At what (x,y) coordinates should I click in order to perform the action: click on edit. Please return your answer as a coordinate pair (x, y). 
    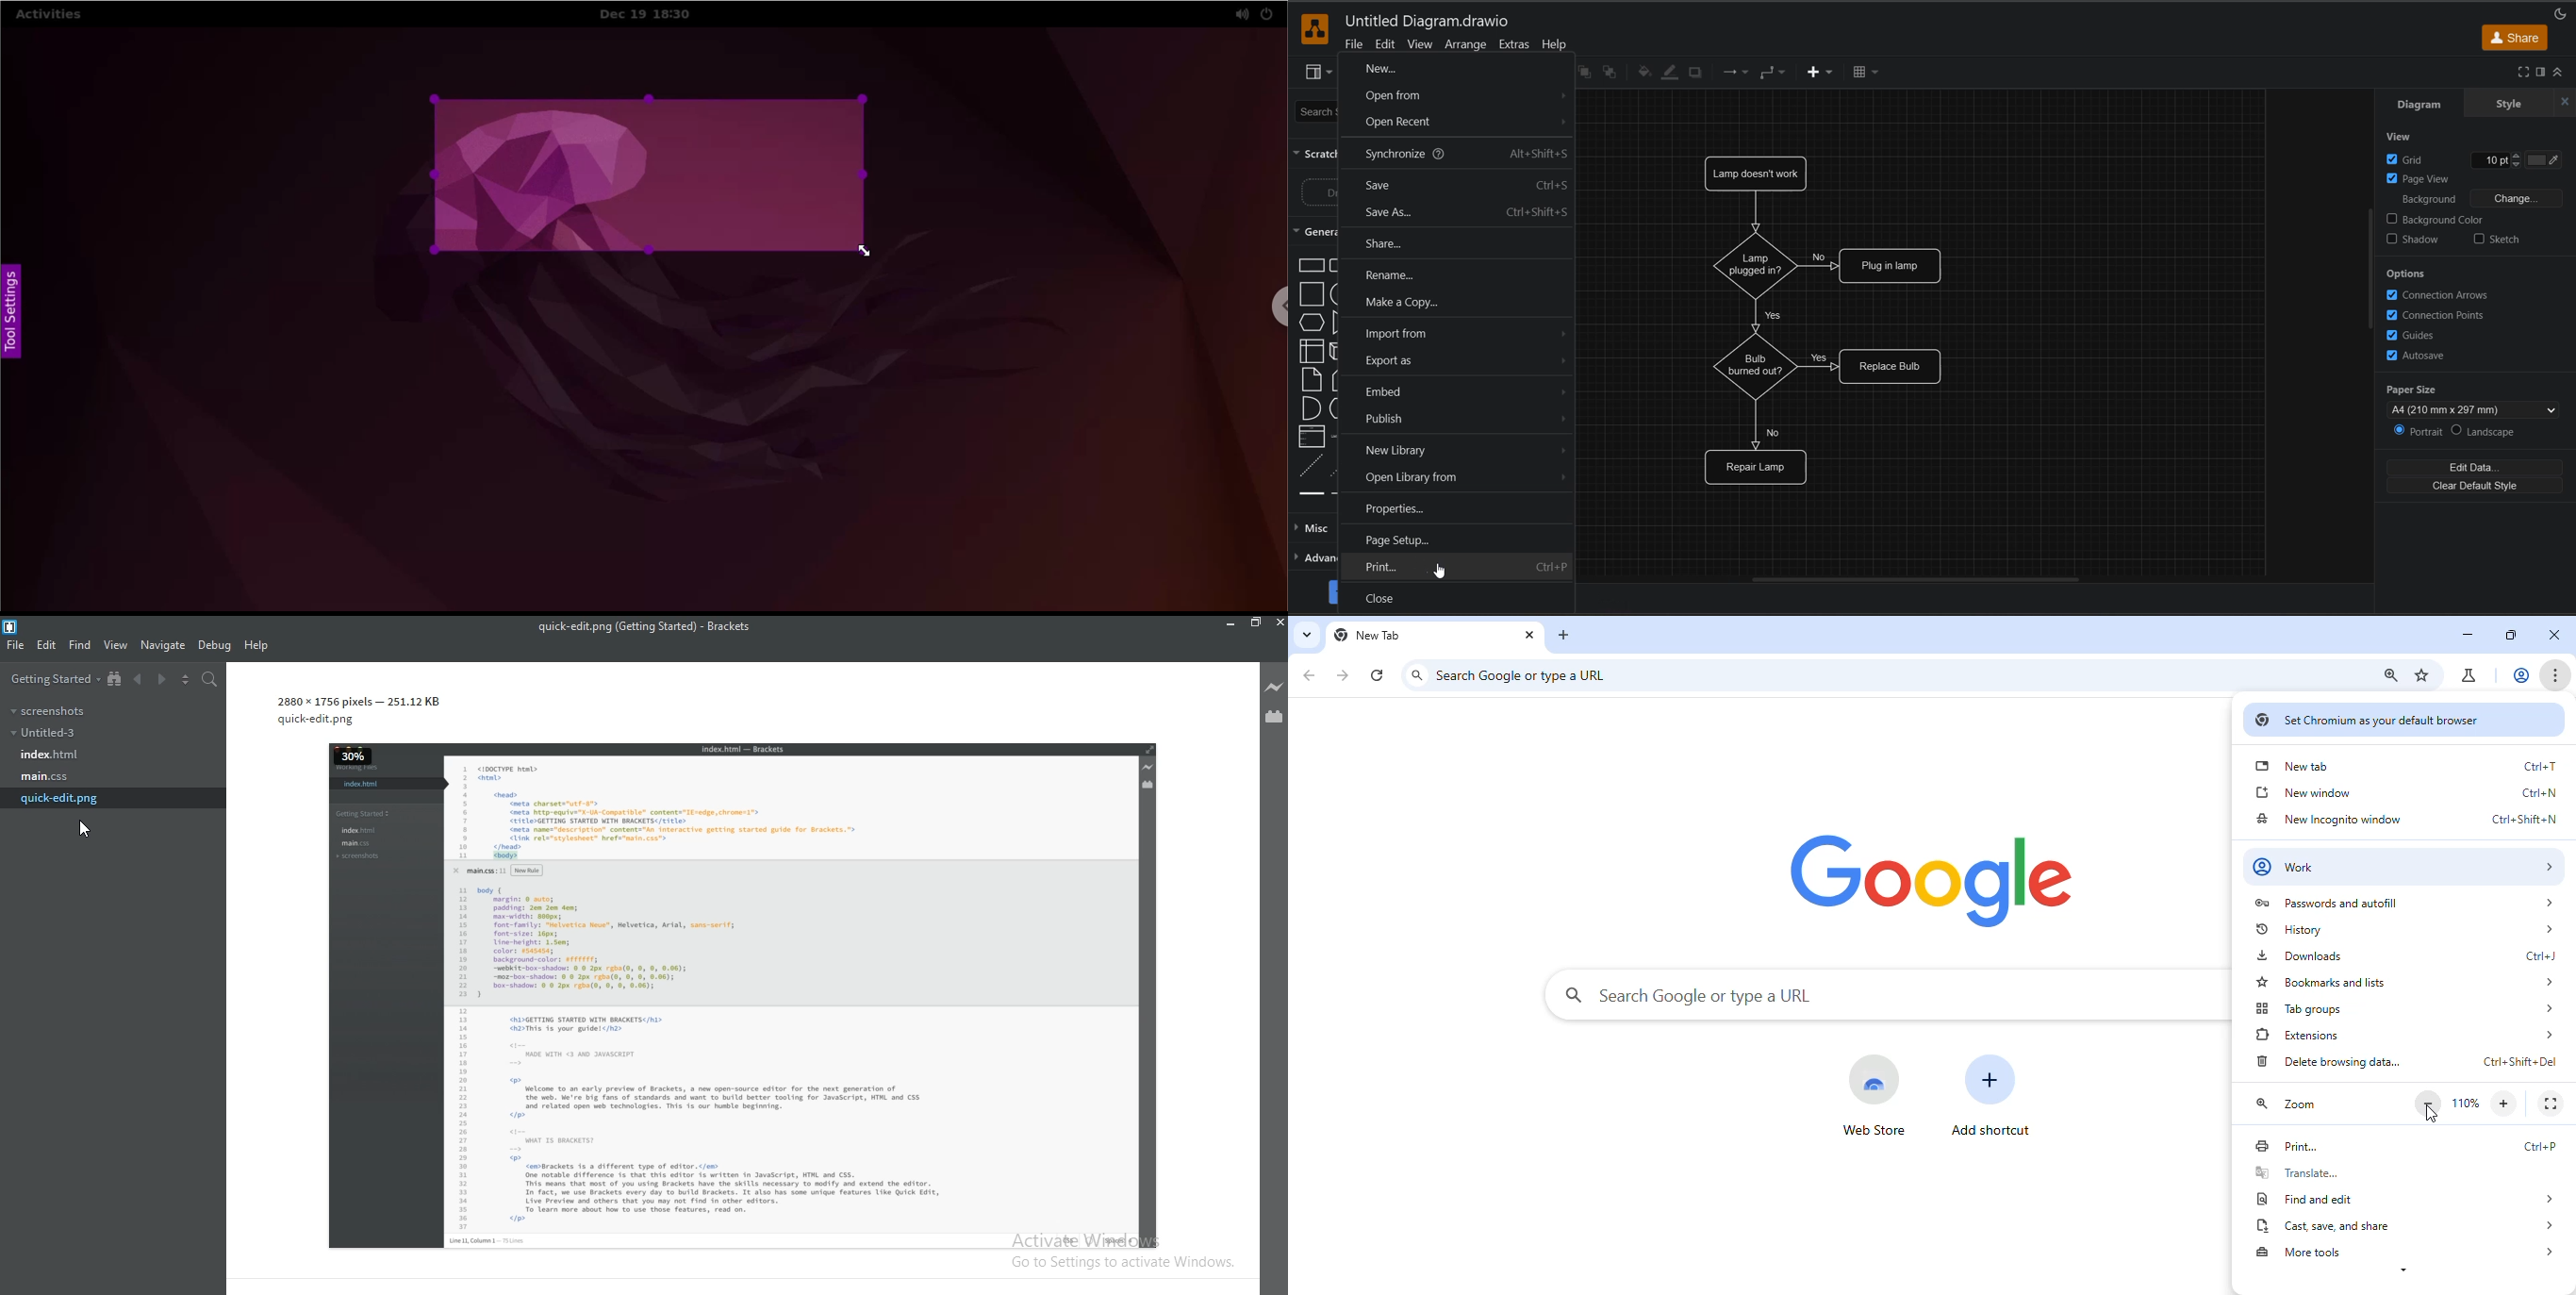
    Looking at the image, I should click on (1383, 46).